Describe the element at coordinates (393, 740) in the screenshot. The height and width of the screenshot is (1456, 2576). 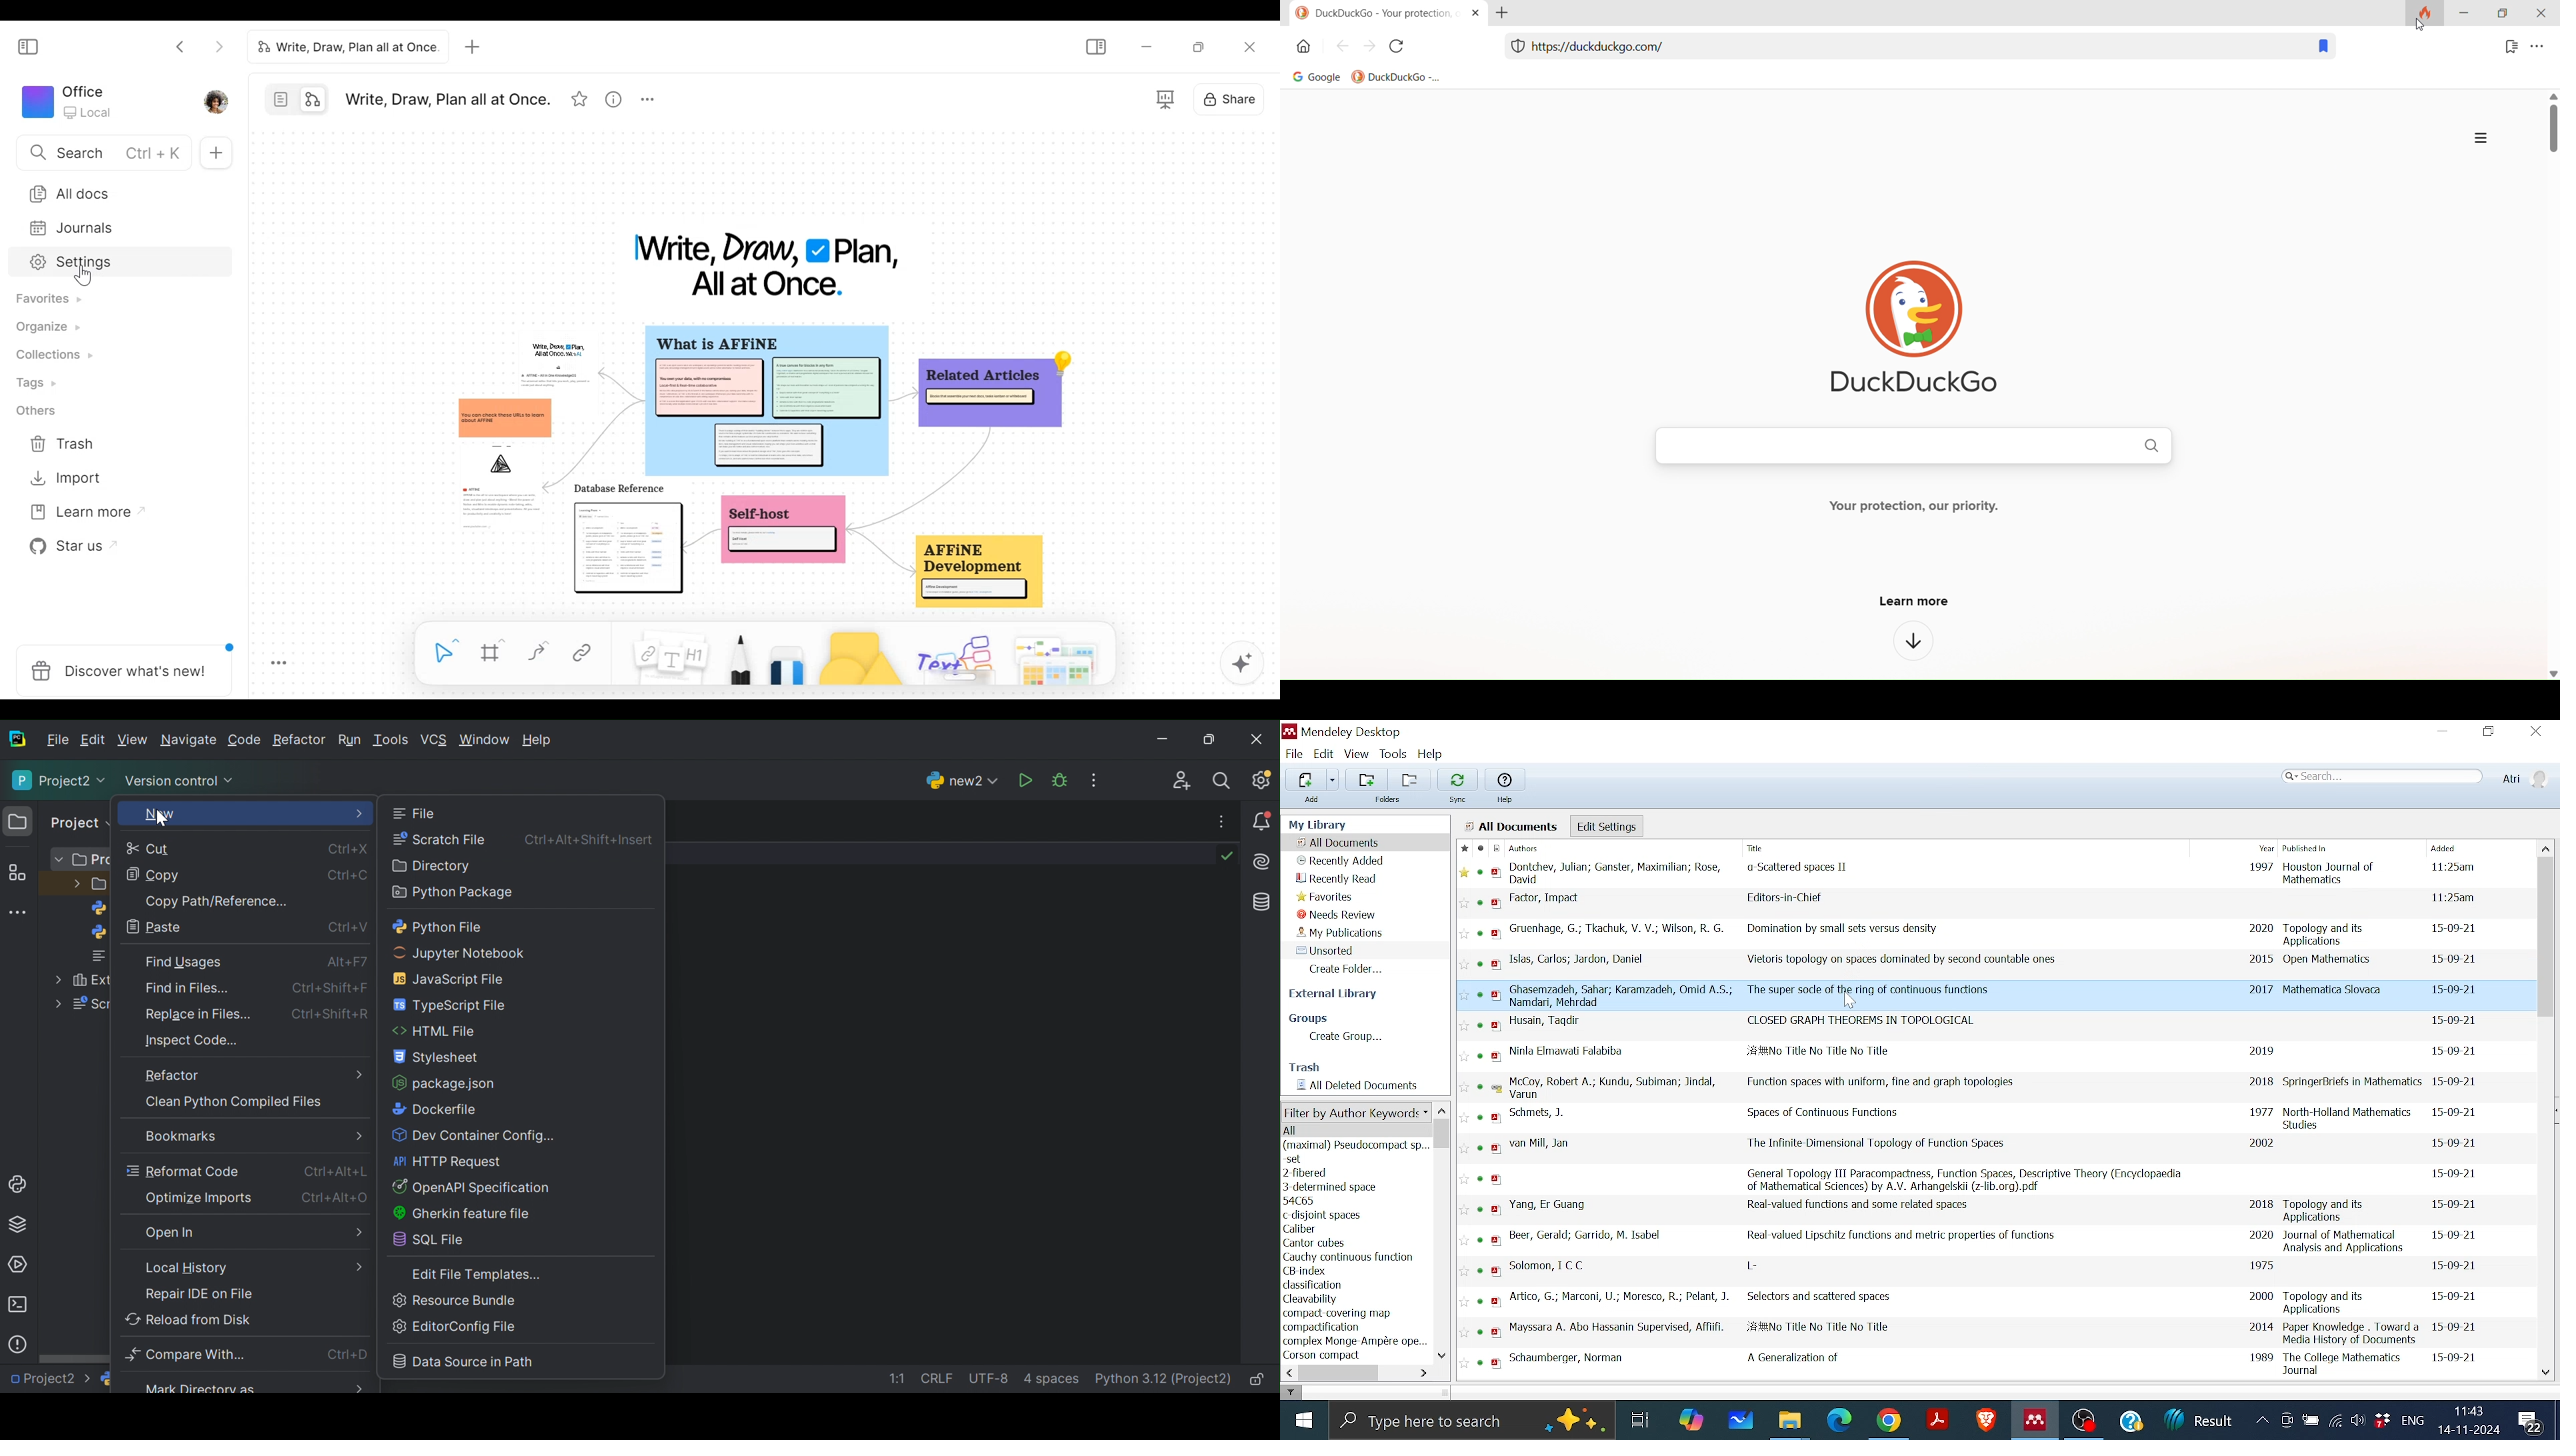
I see `Tools` at that location.